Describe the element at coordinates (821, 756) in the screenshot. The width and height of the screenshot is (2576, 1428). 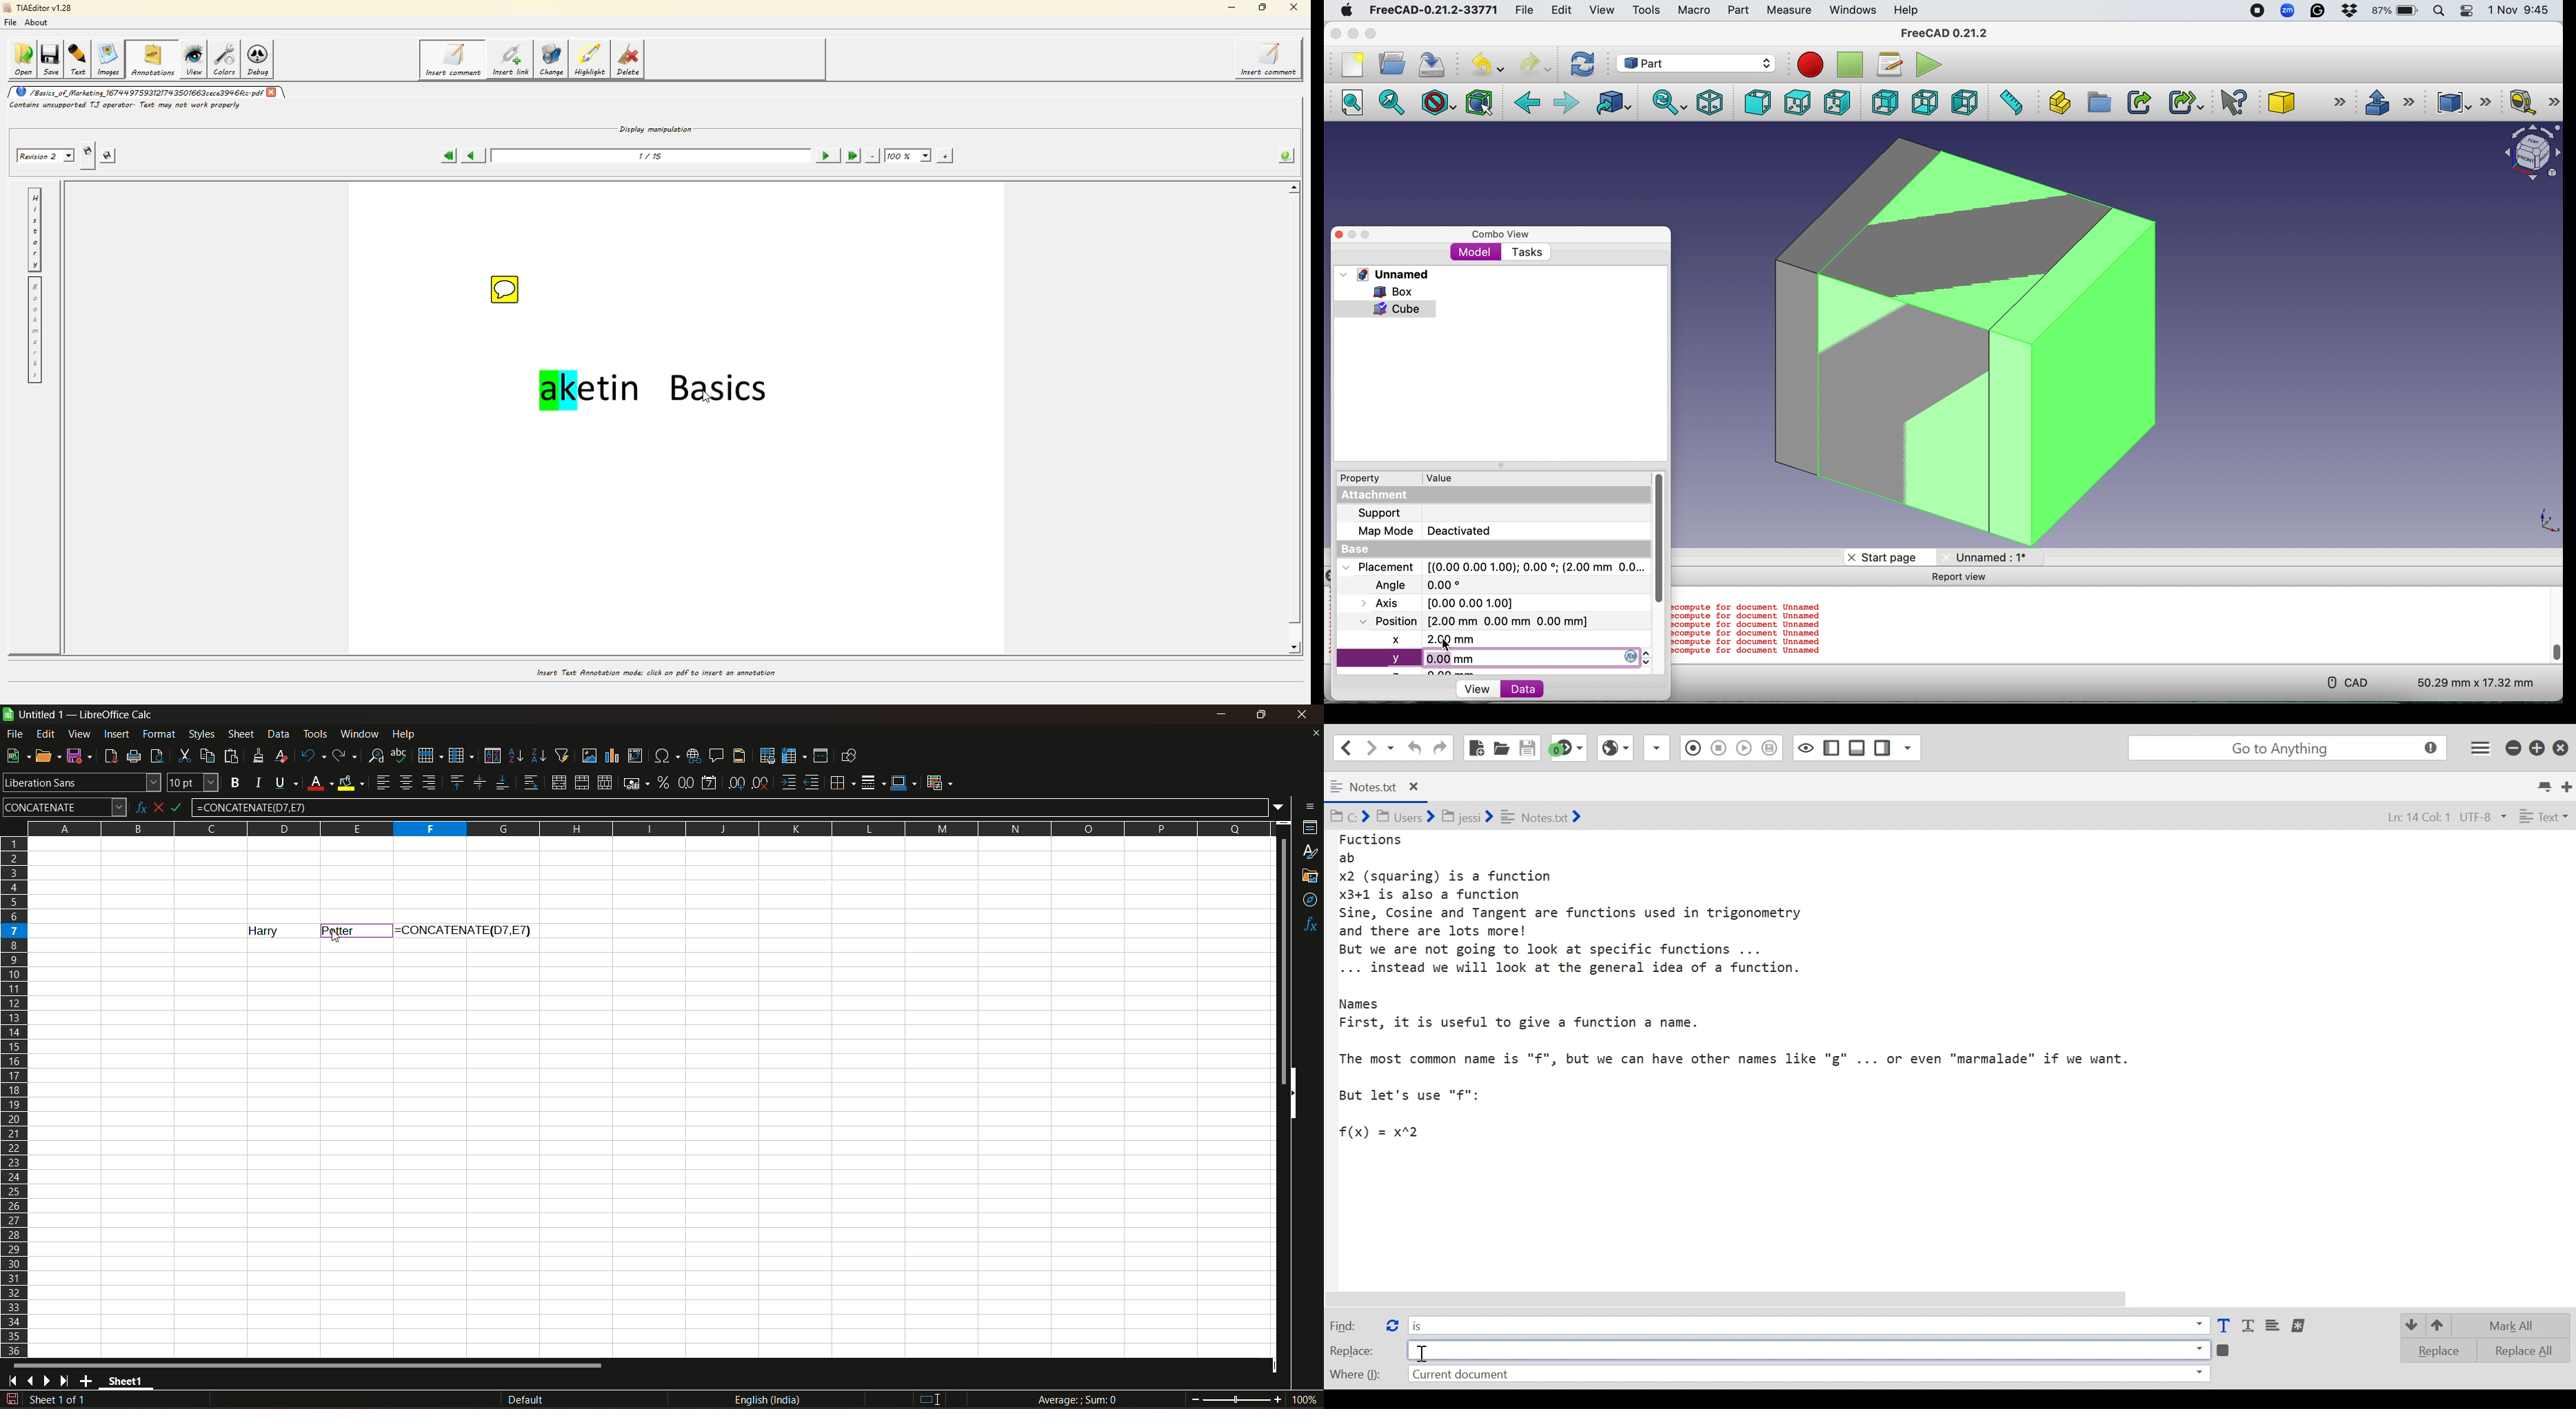
I see `split window` at that location.